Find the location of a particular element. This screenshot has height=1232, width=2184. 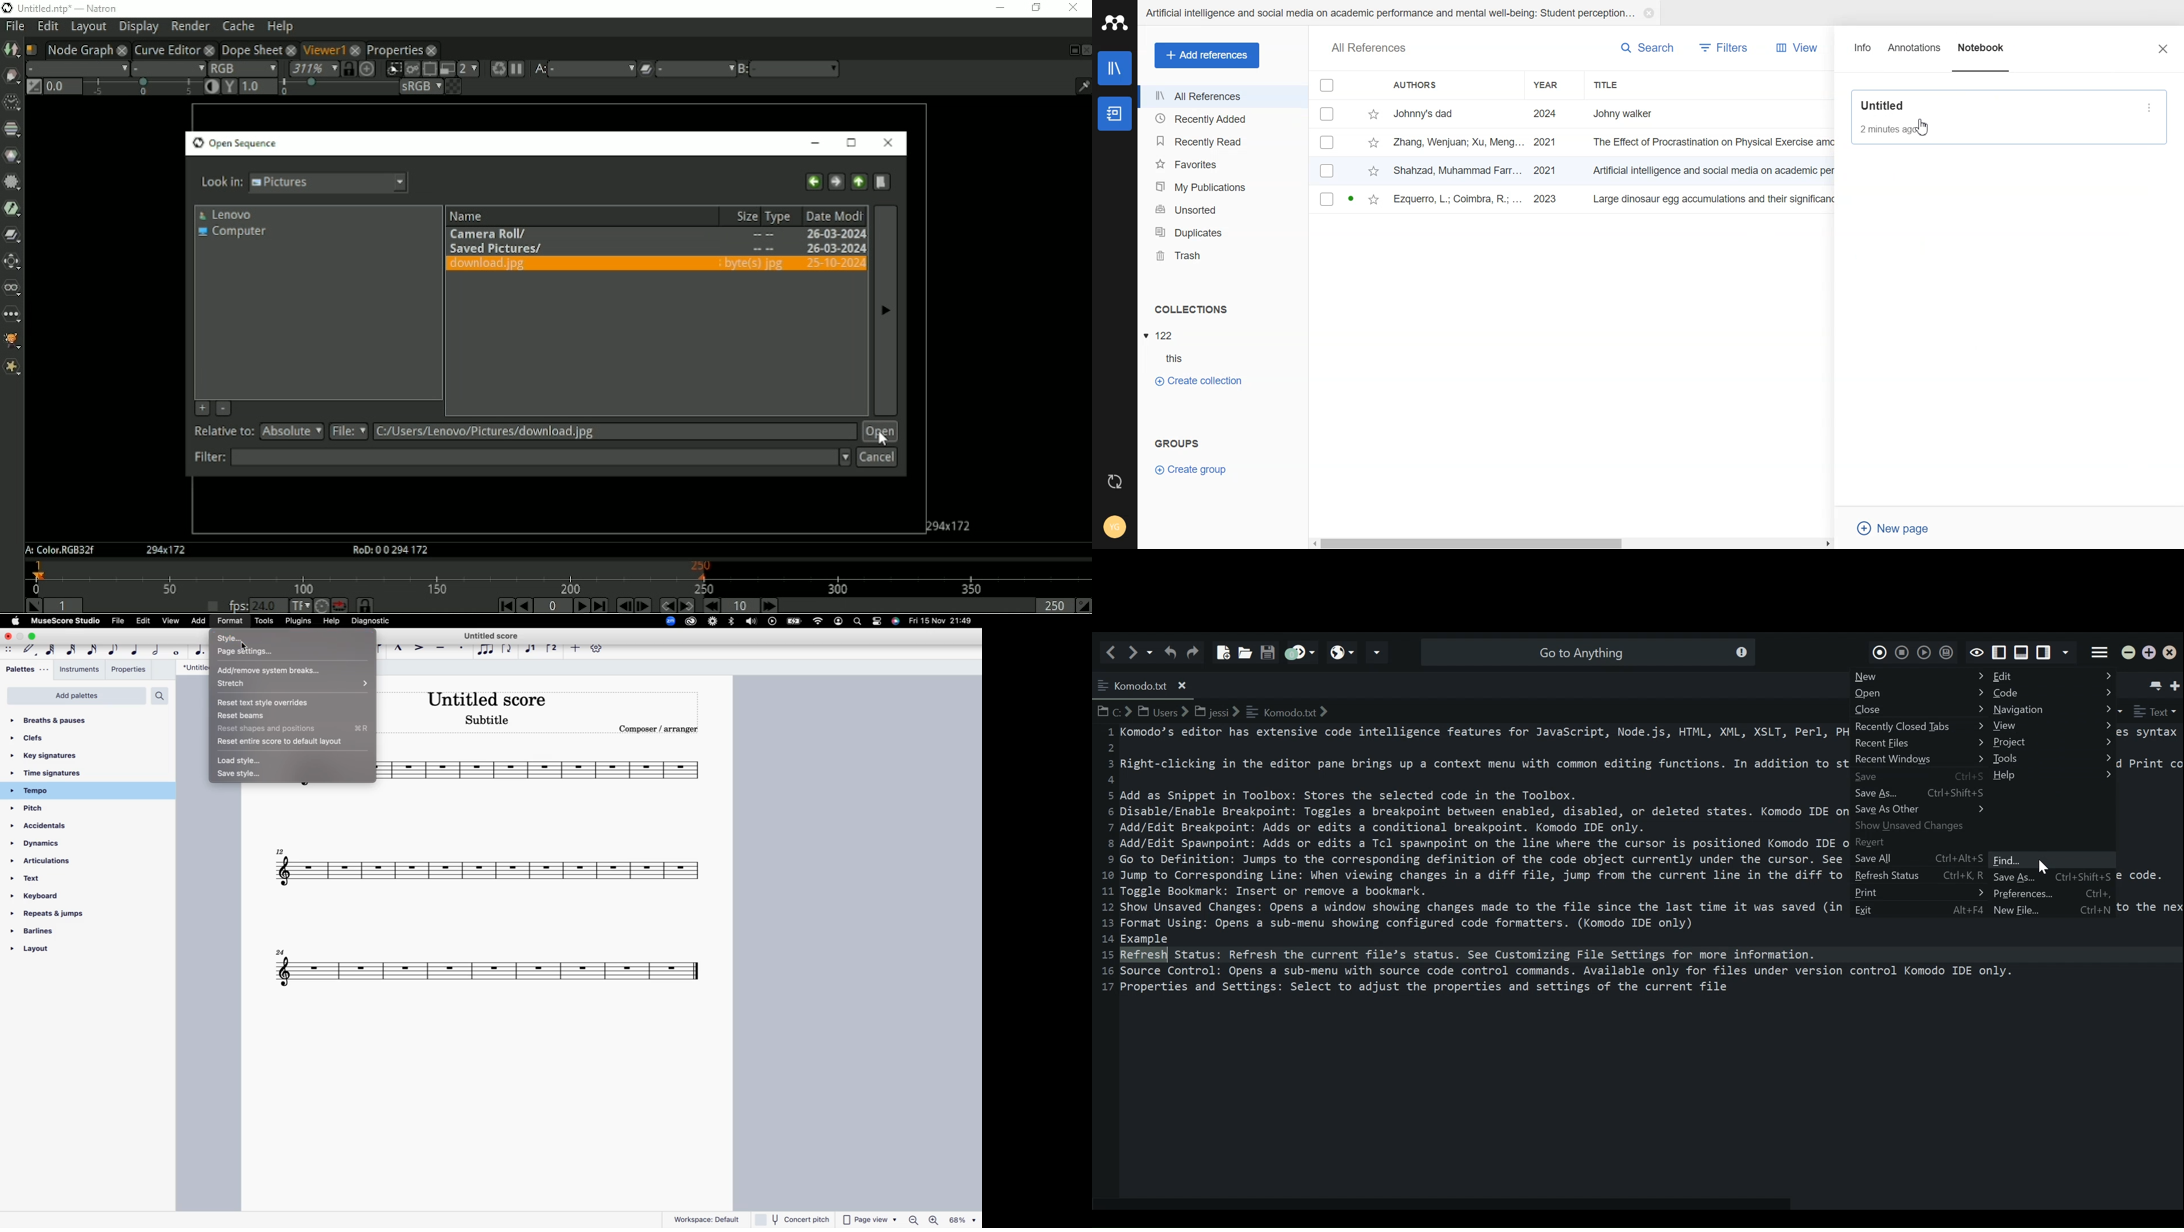

flip direction is located at coordinates (508, 648).